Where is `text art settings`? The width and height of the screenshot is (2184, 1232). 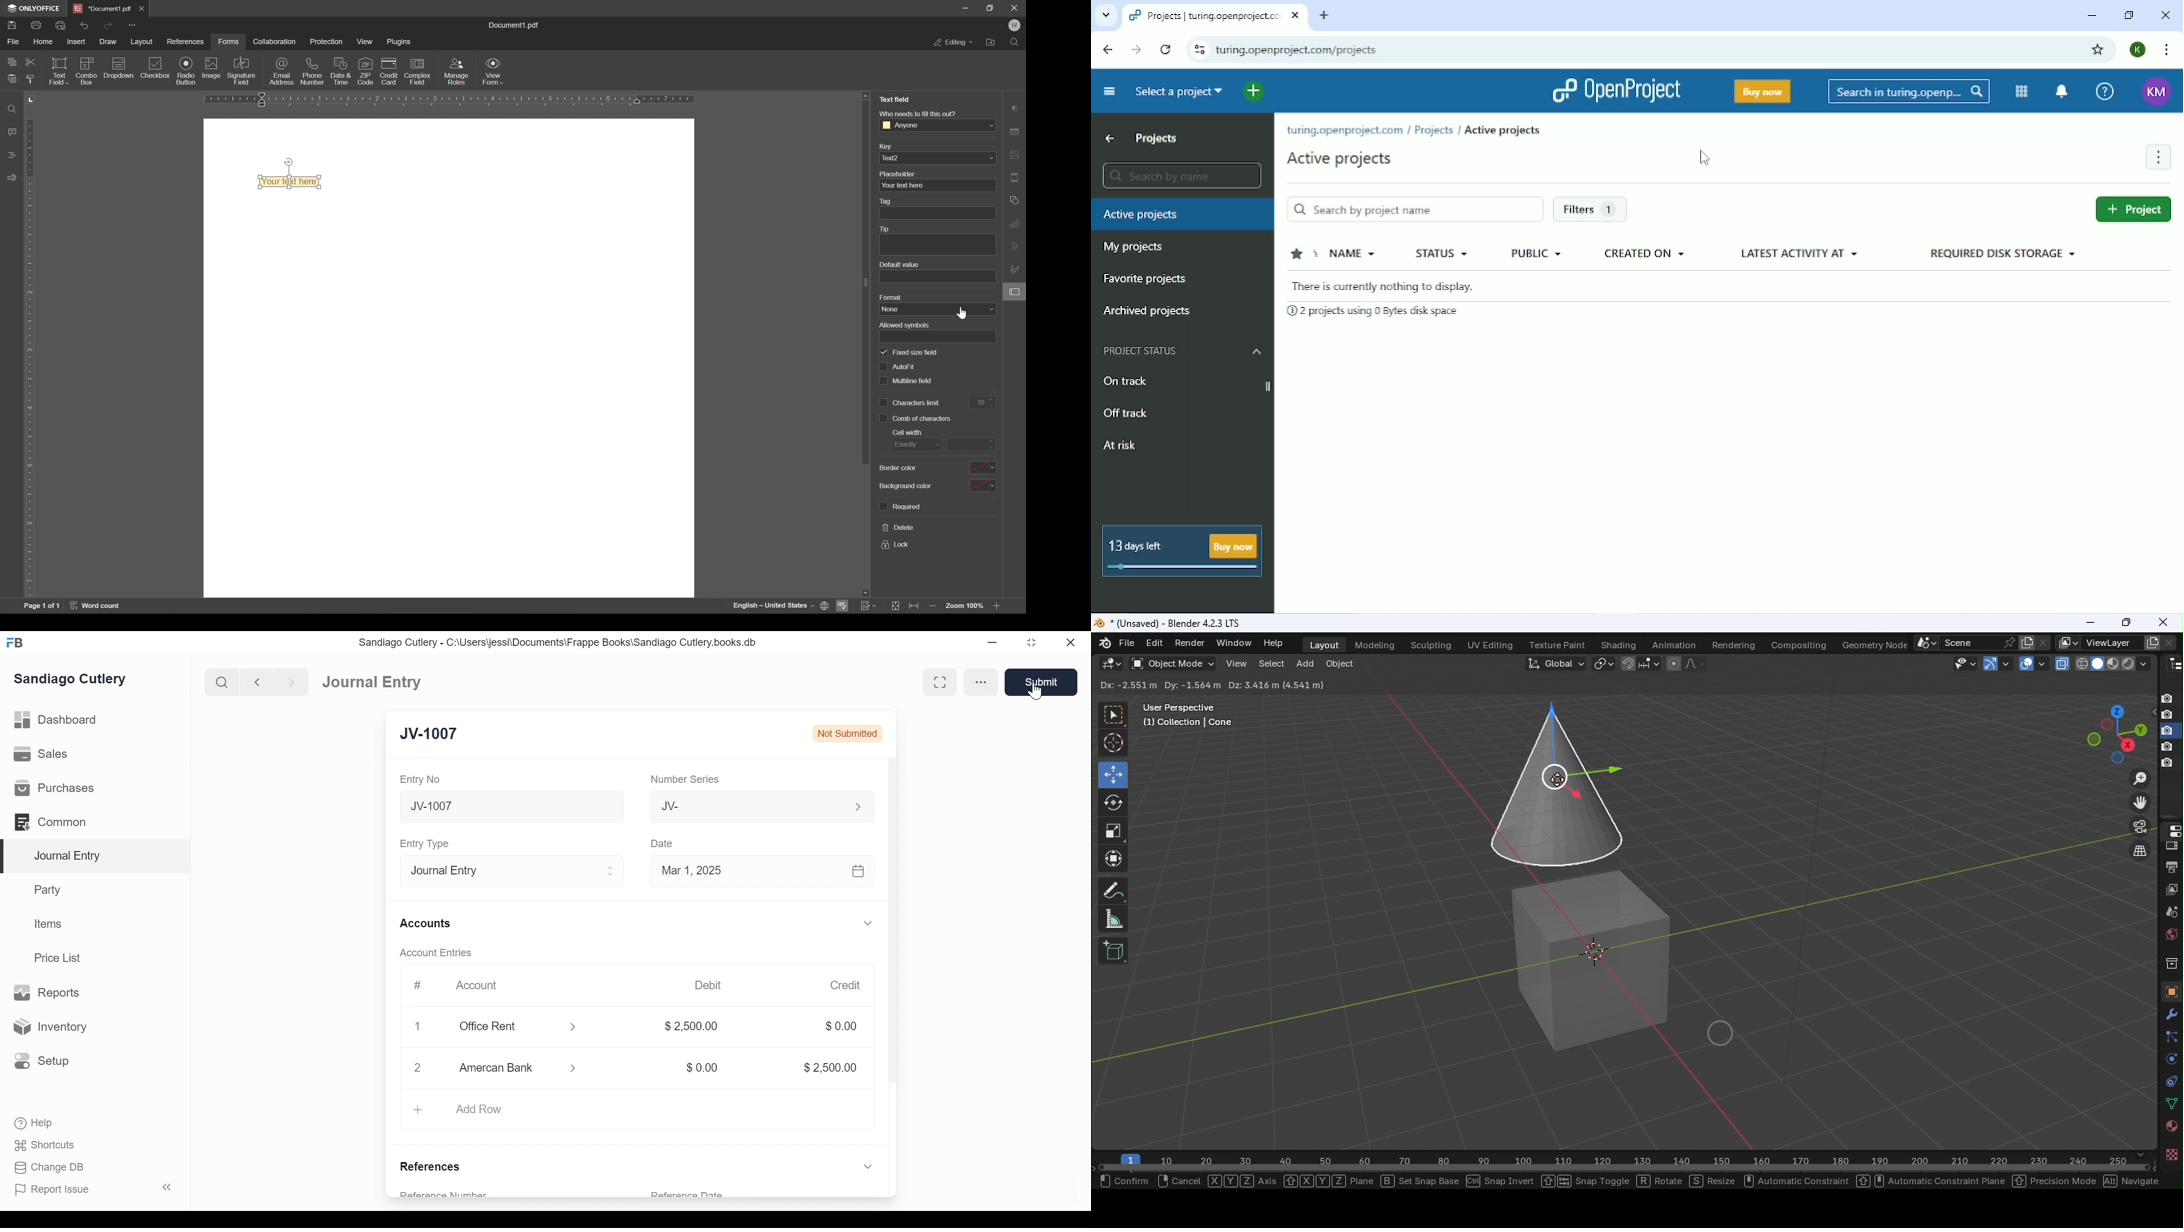 text art settings is located at coordinates (1014, 248).